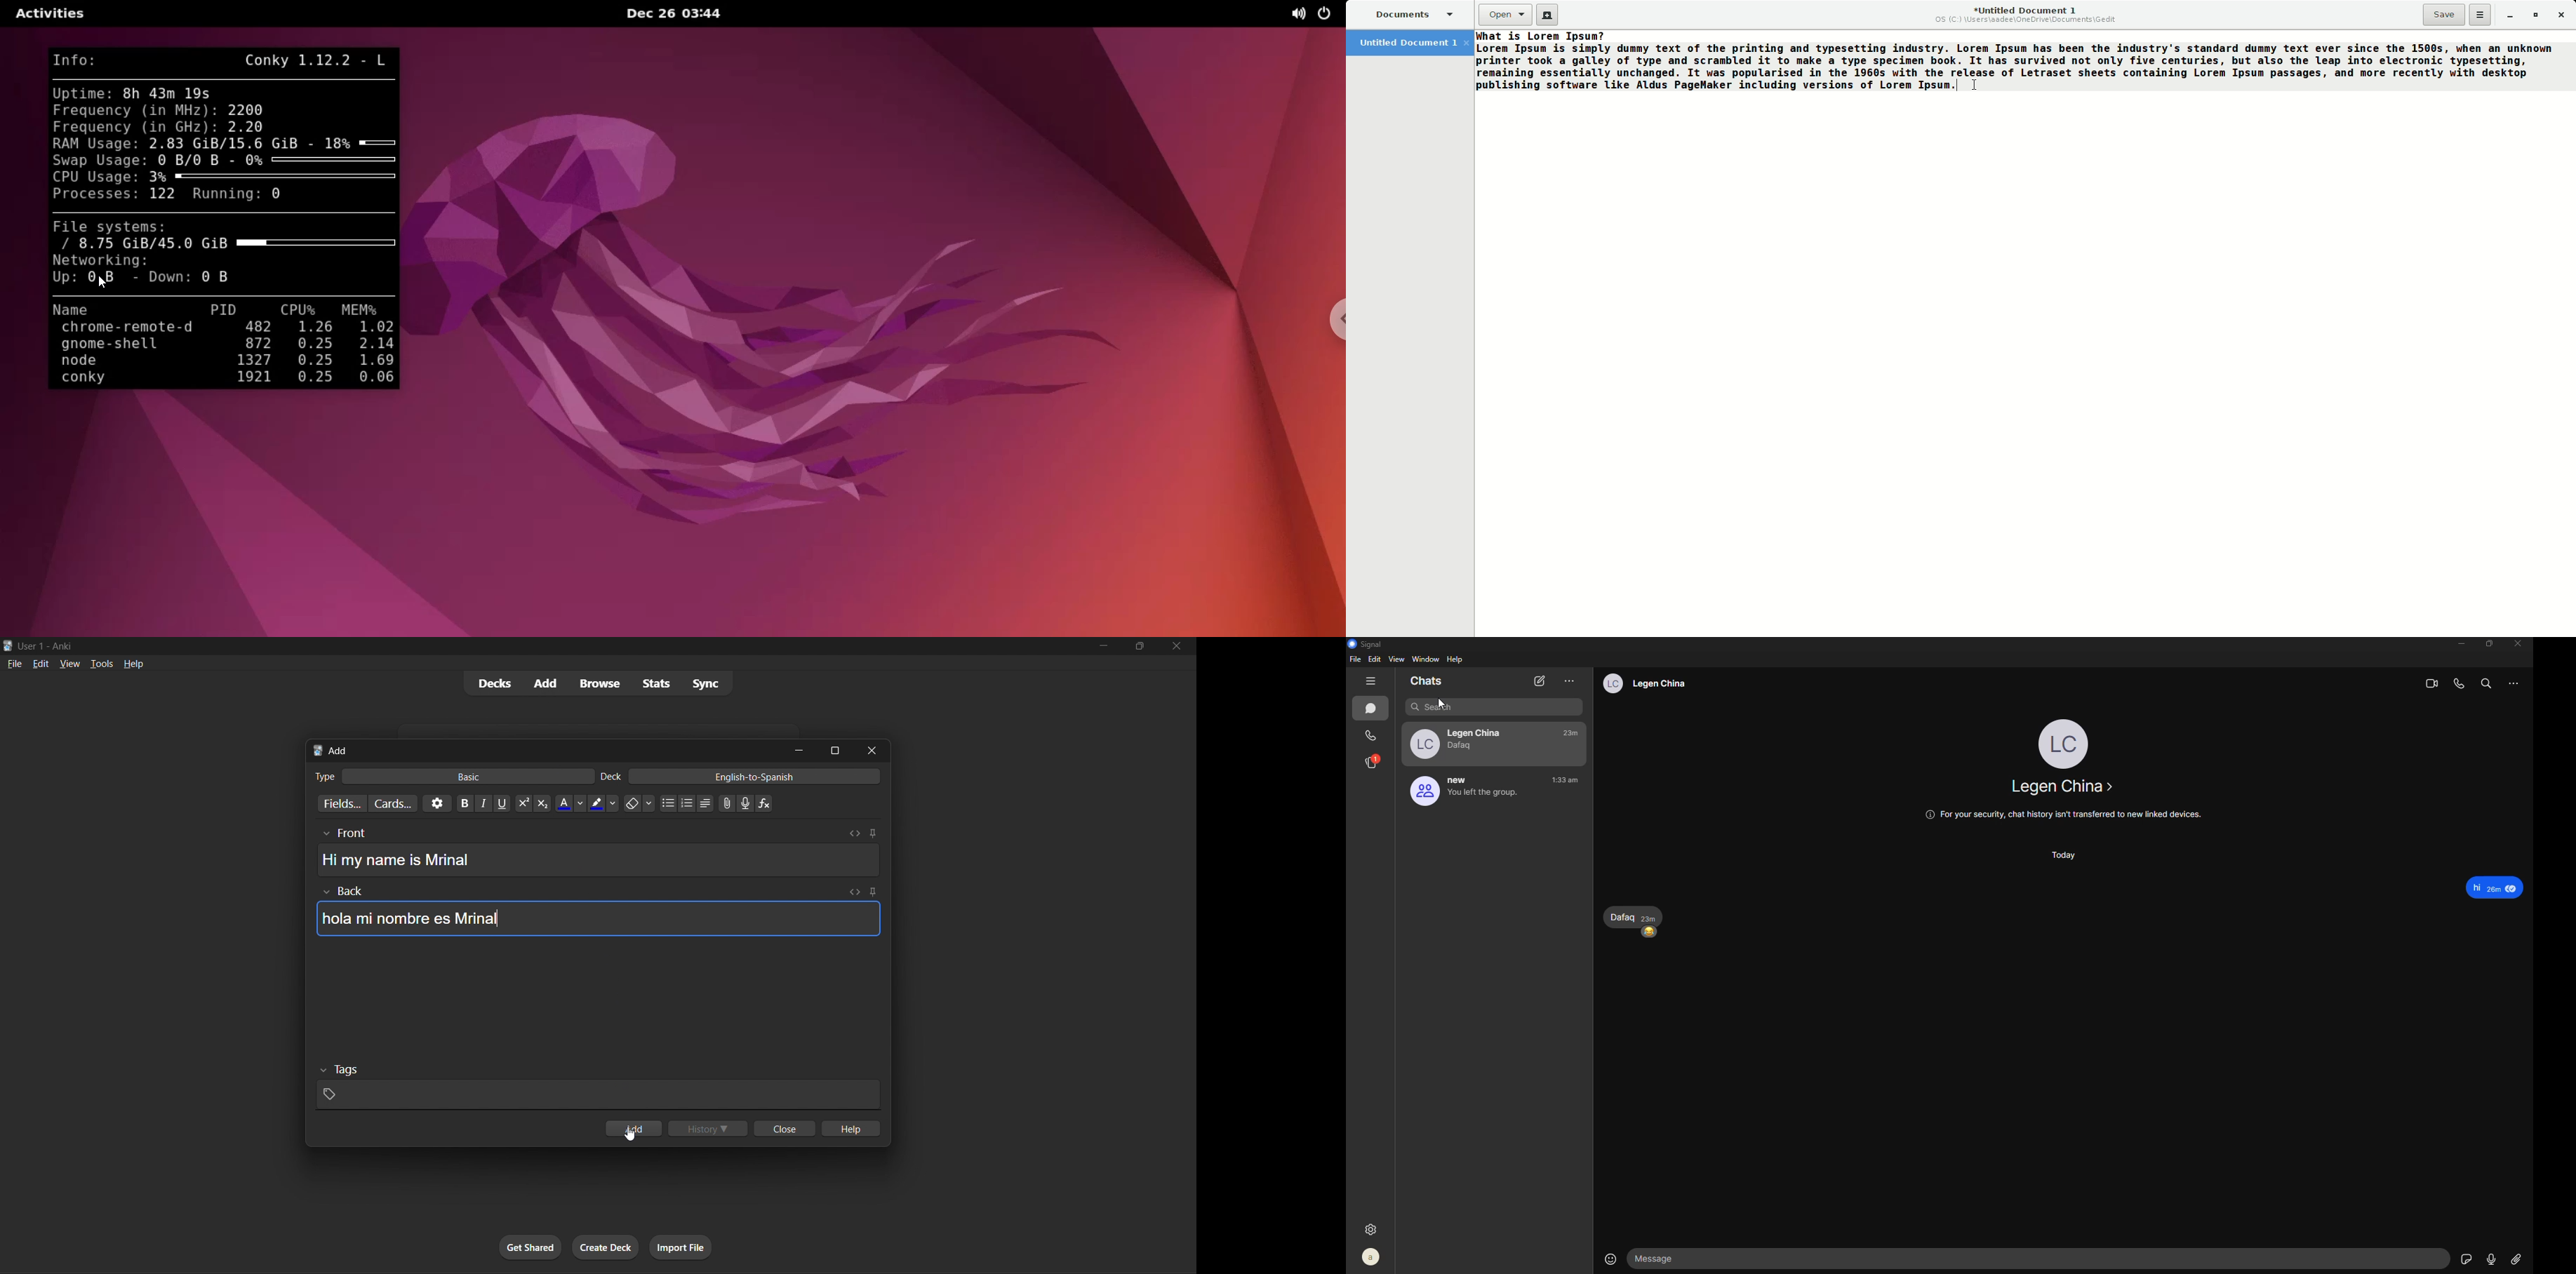  Describe the element at coordinates (530, 1246) in the screenshot. I see `get shared` at that location.